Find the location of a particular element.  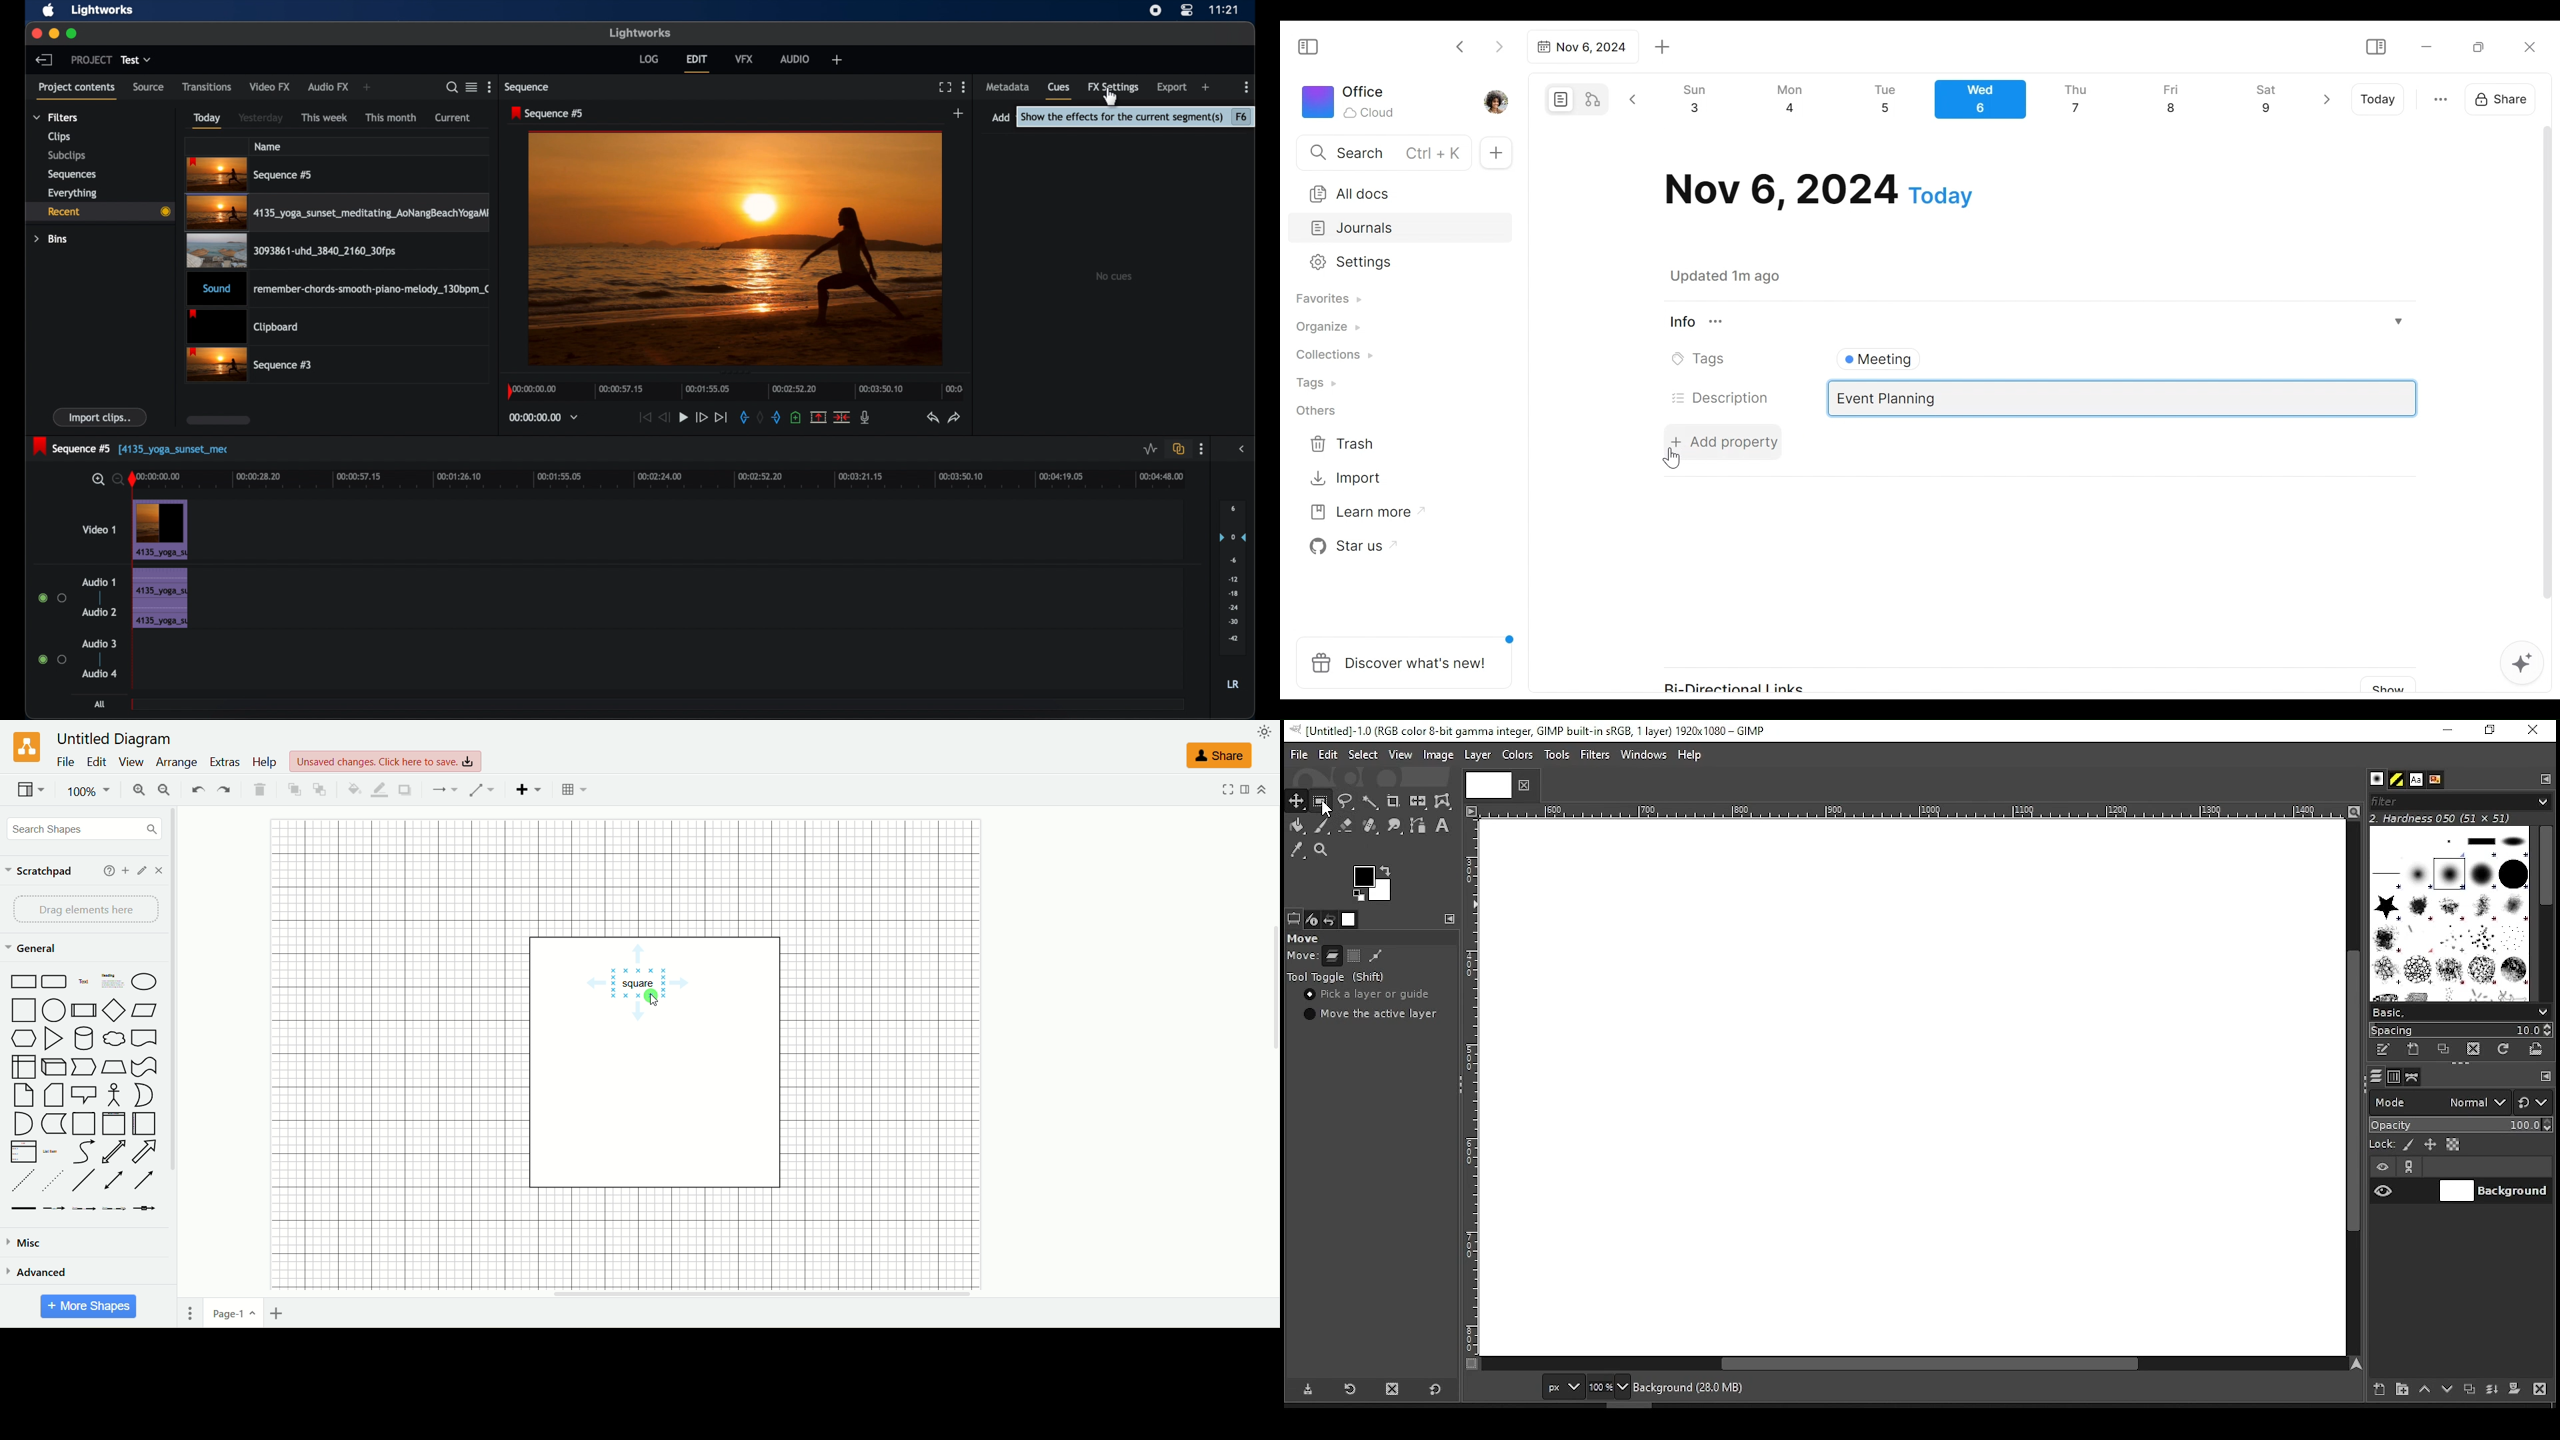

arrange is located at coordinates (177, 764).